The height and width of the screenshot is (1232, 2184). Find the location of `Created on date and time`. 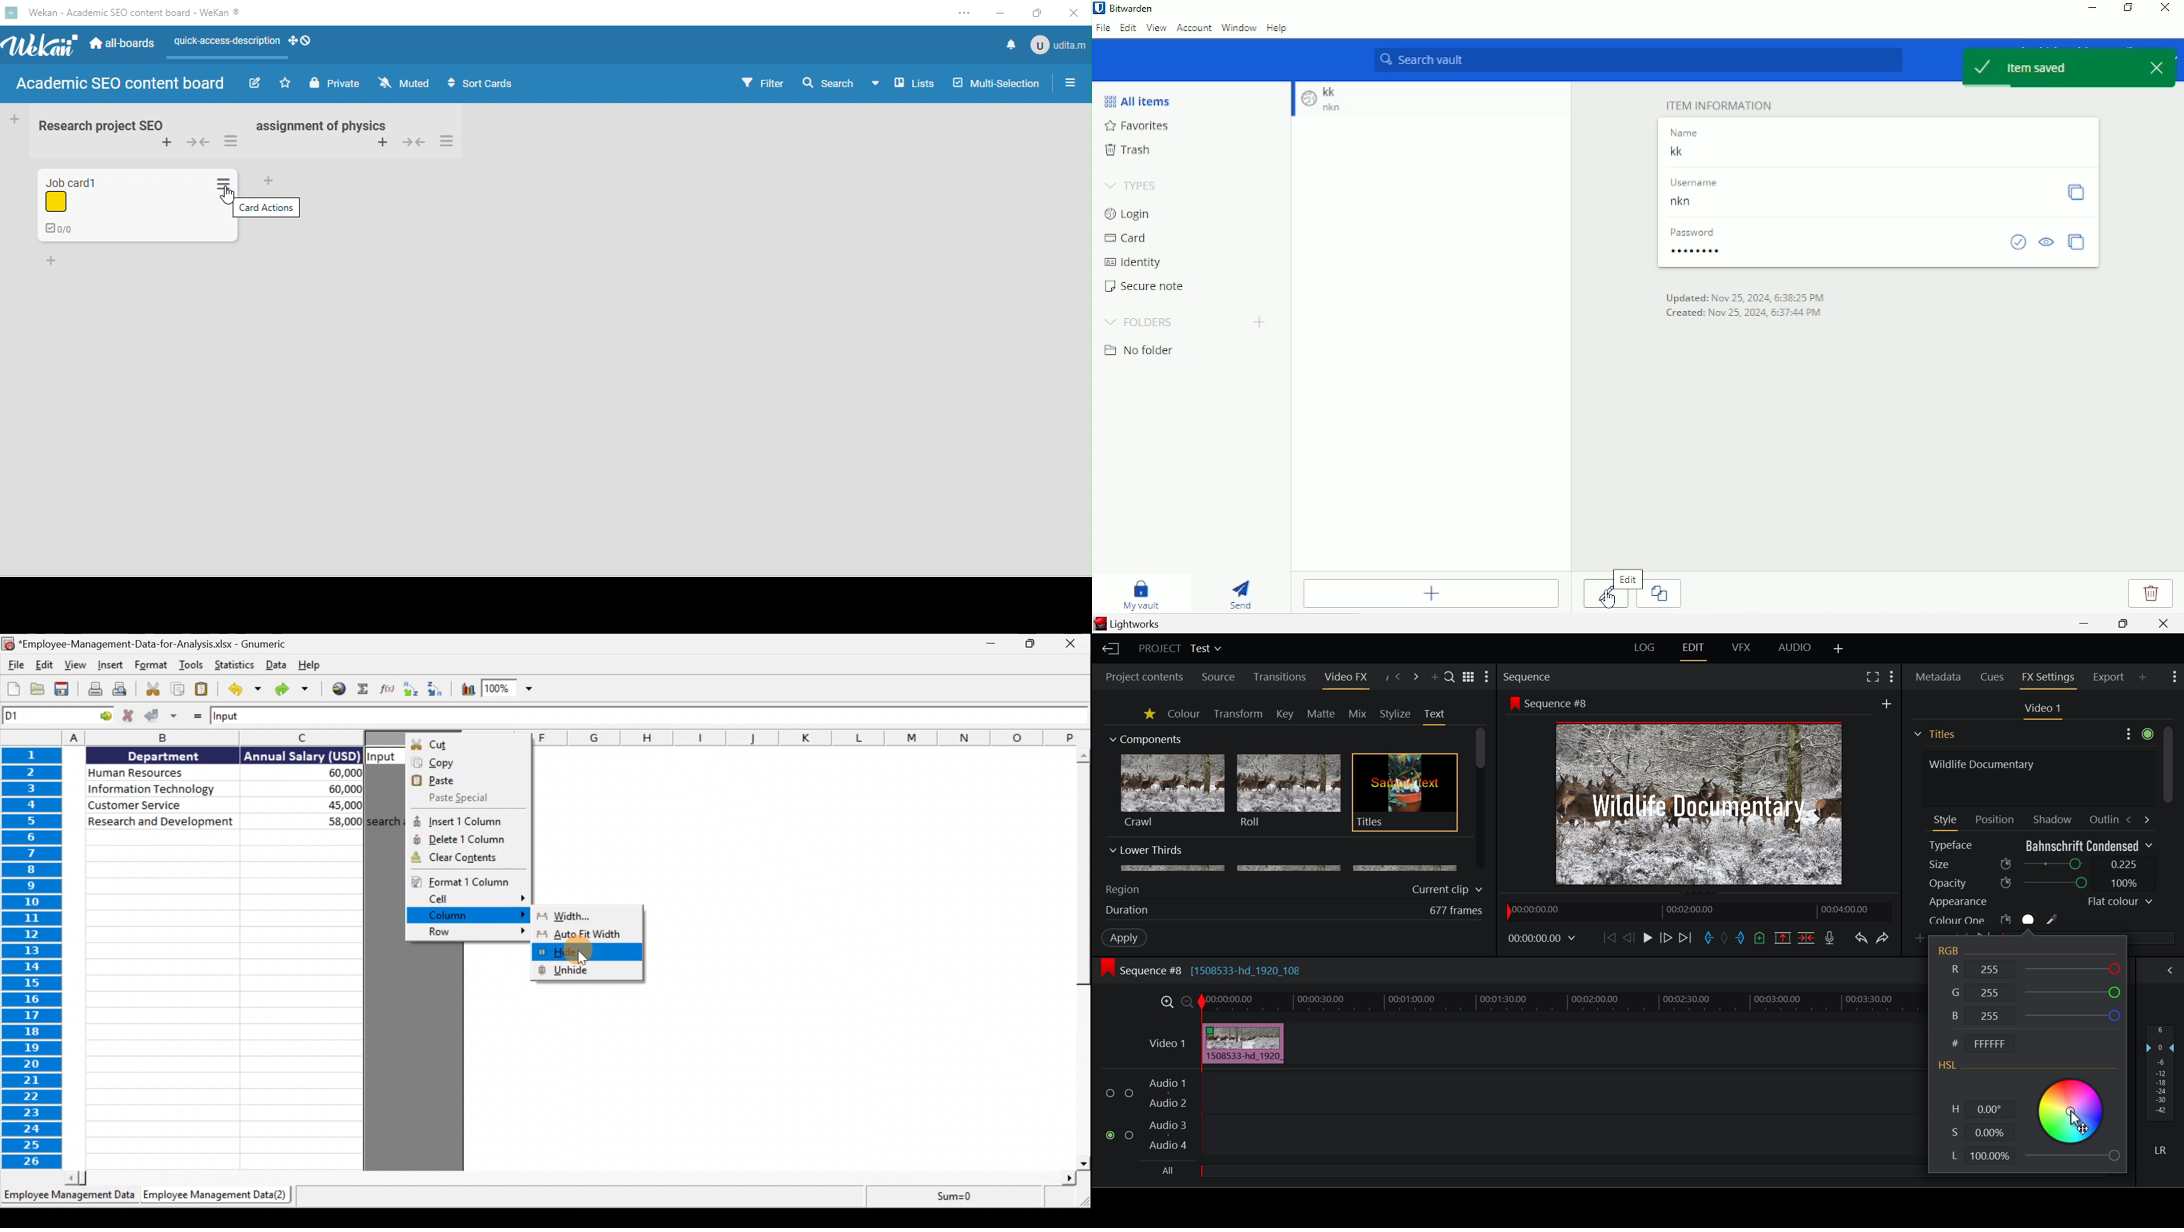

Created on date and time is located at coordinates (1741, 313).